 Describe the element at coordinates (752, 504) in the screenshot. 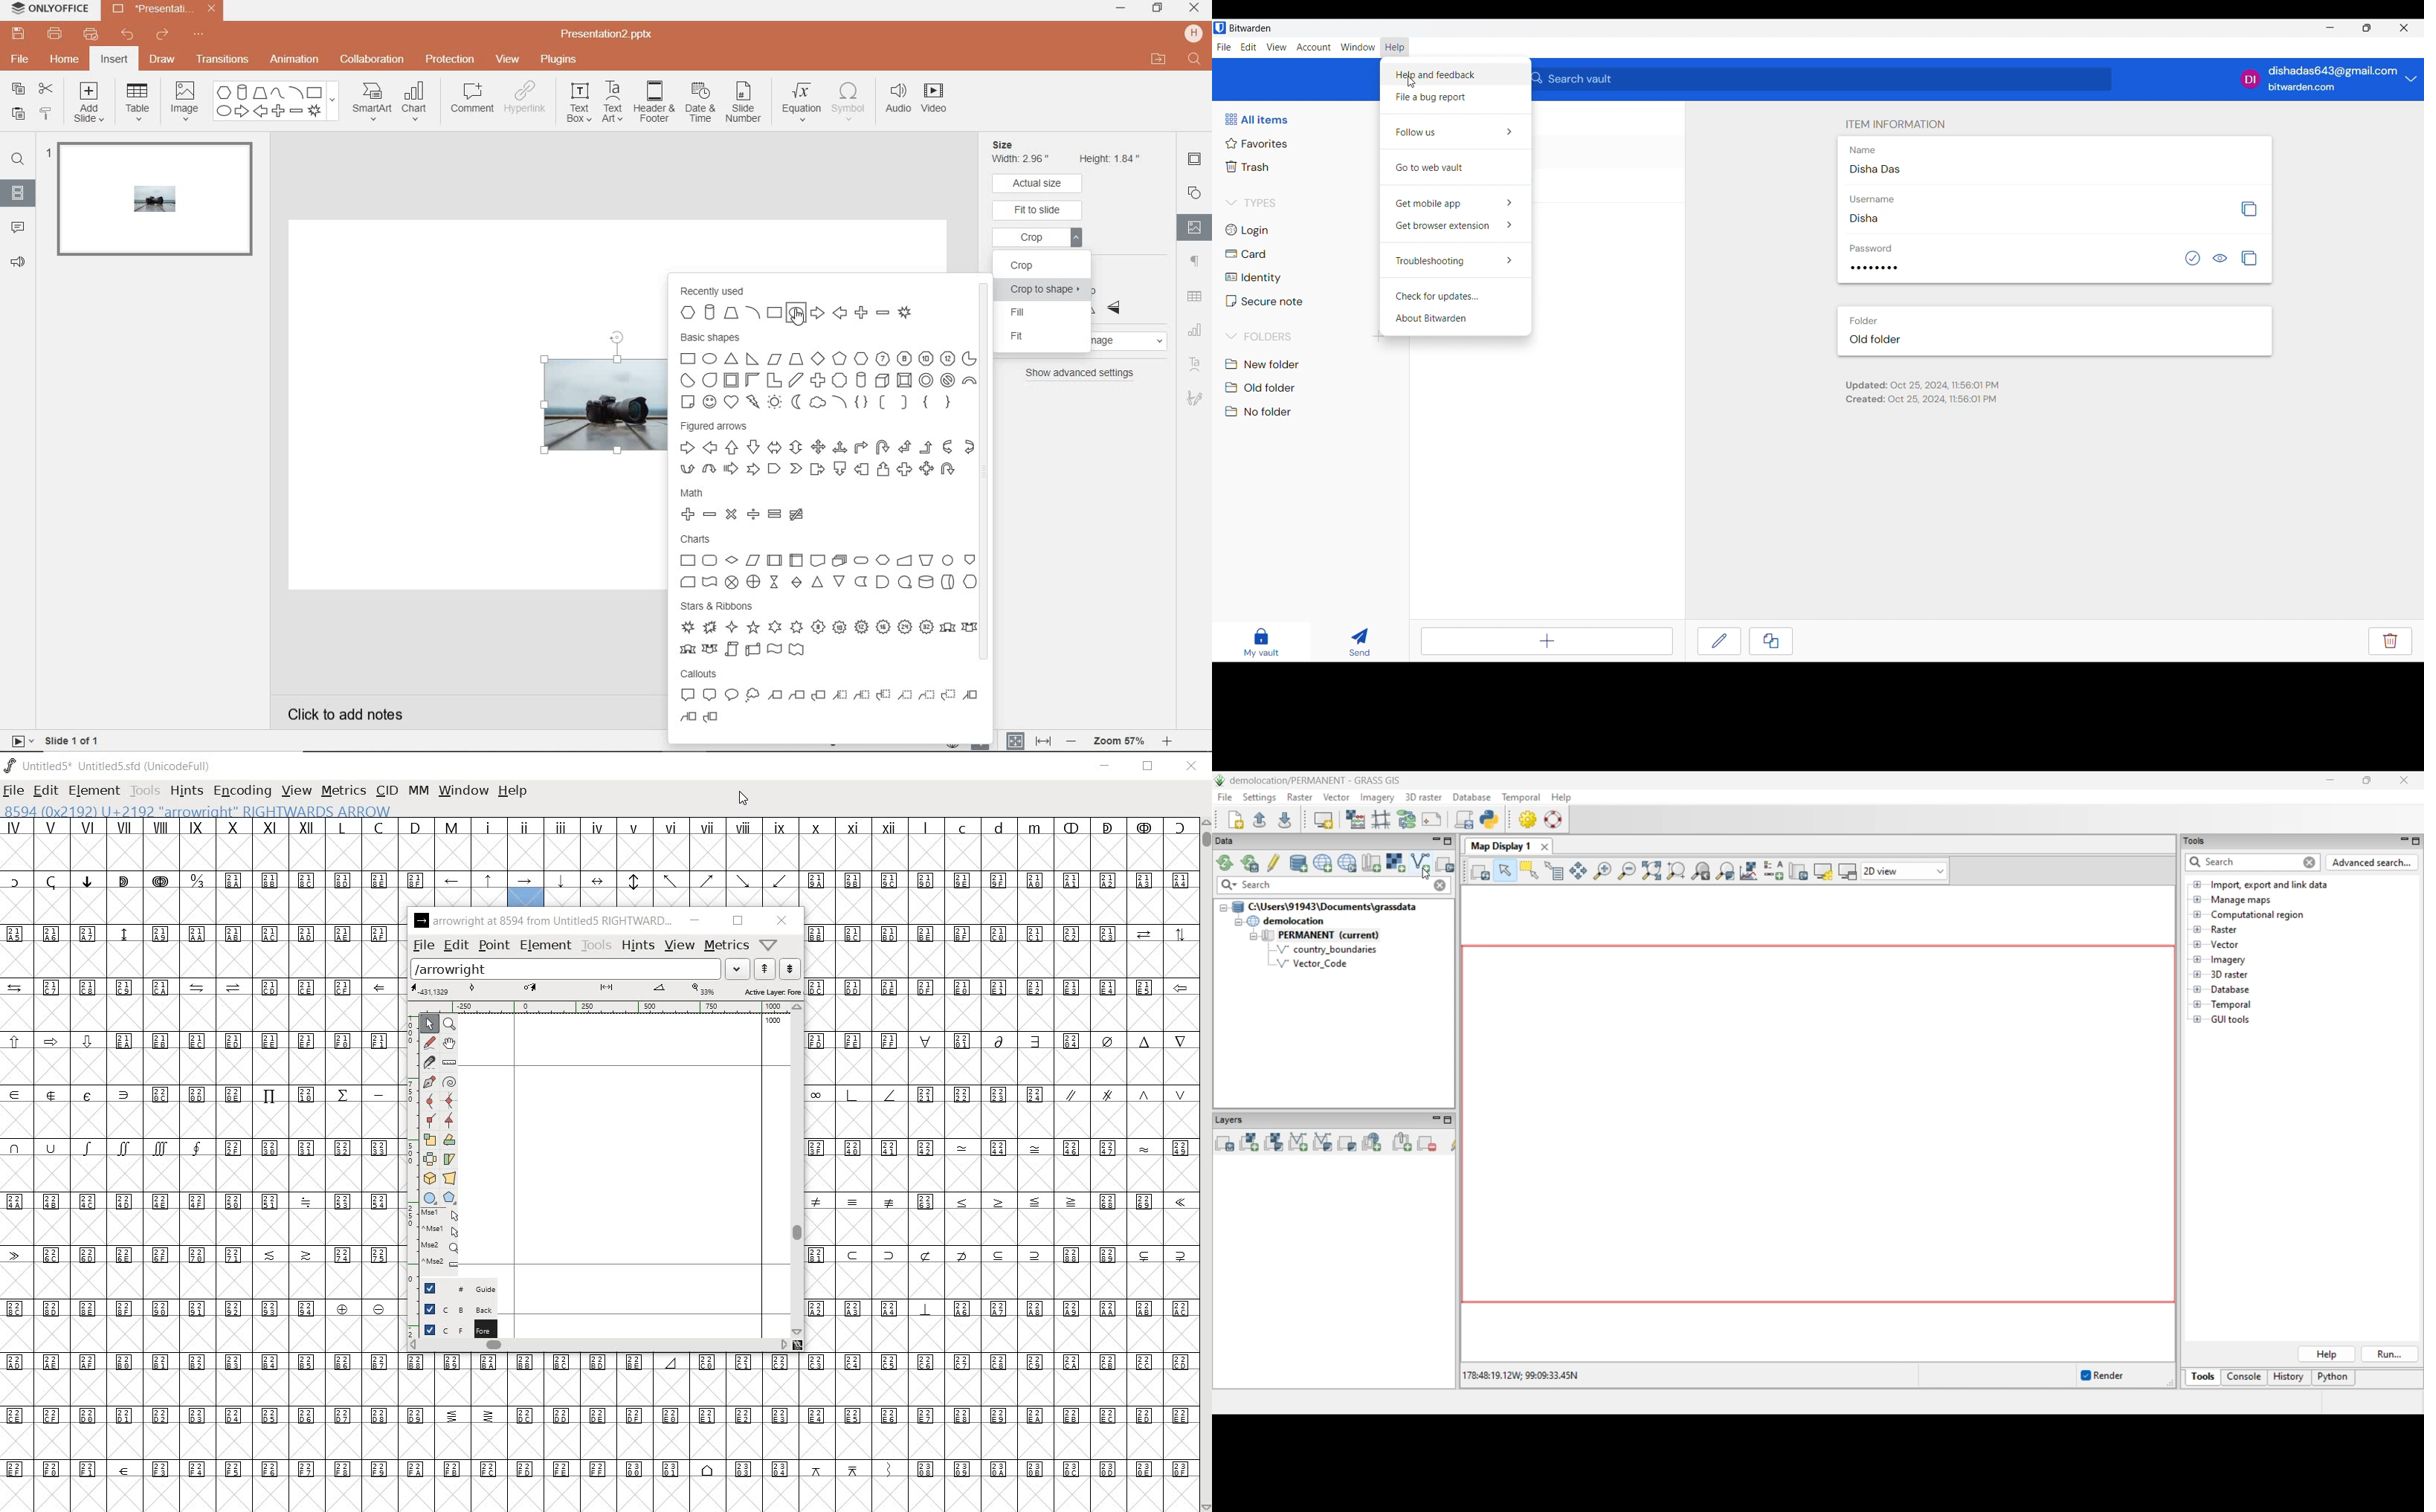

I see `Math` at that location.